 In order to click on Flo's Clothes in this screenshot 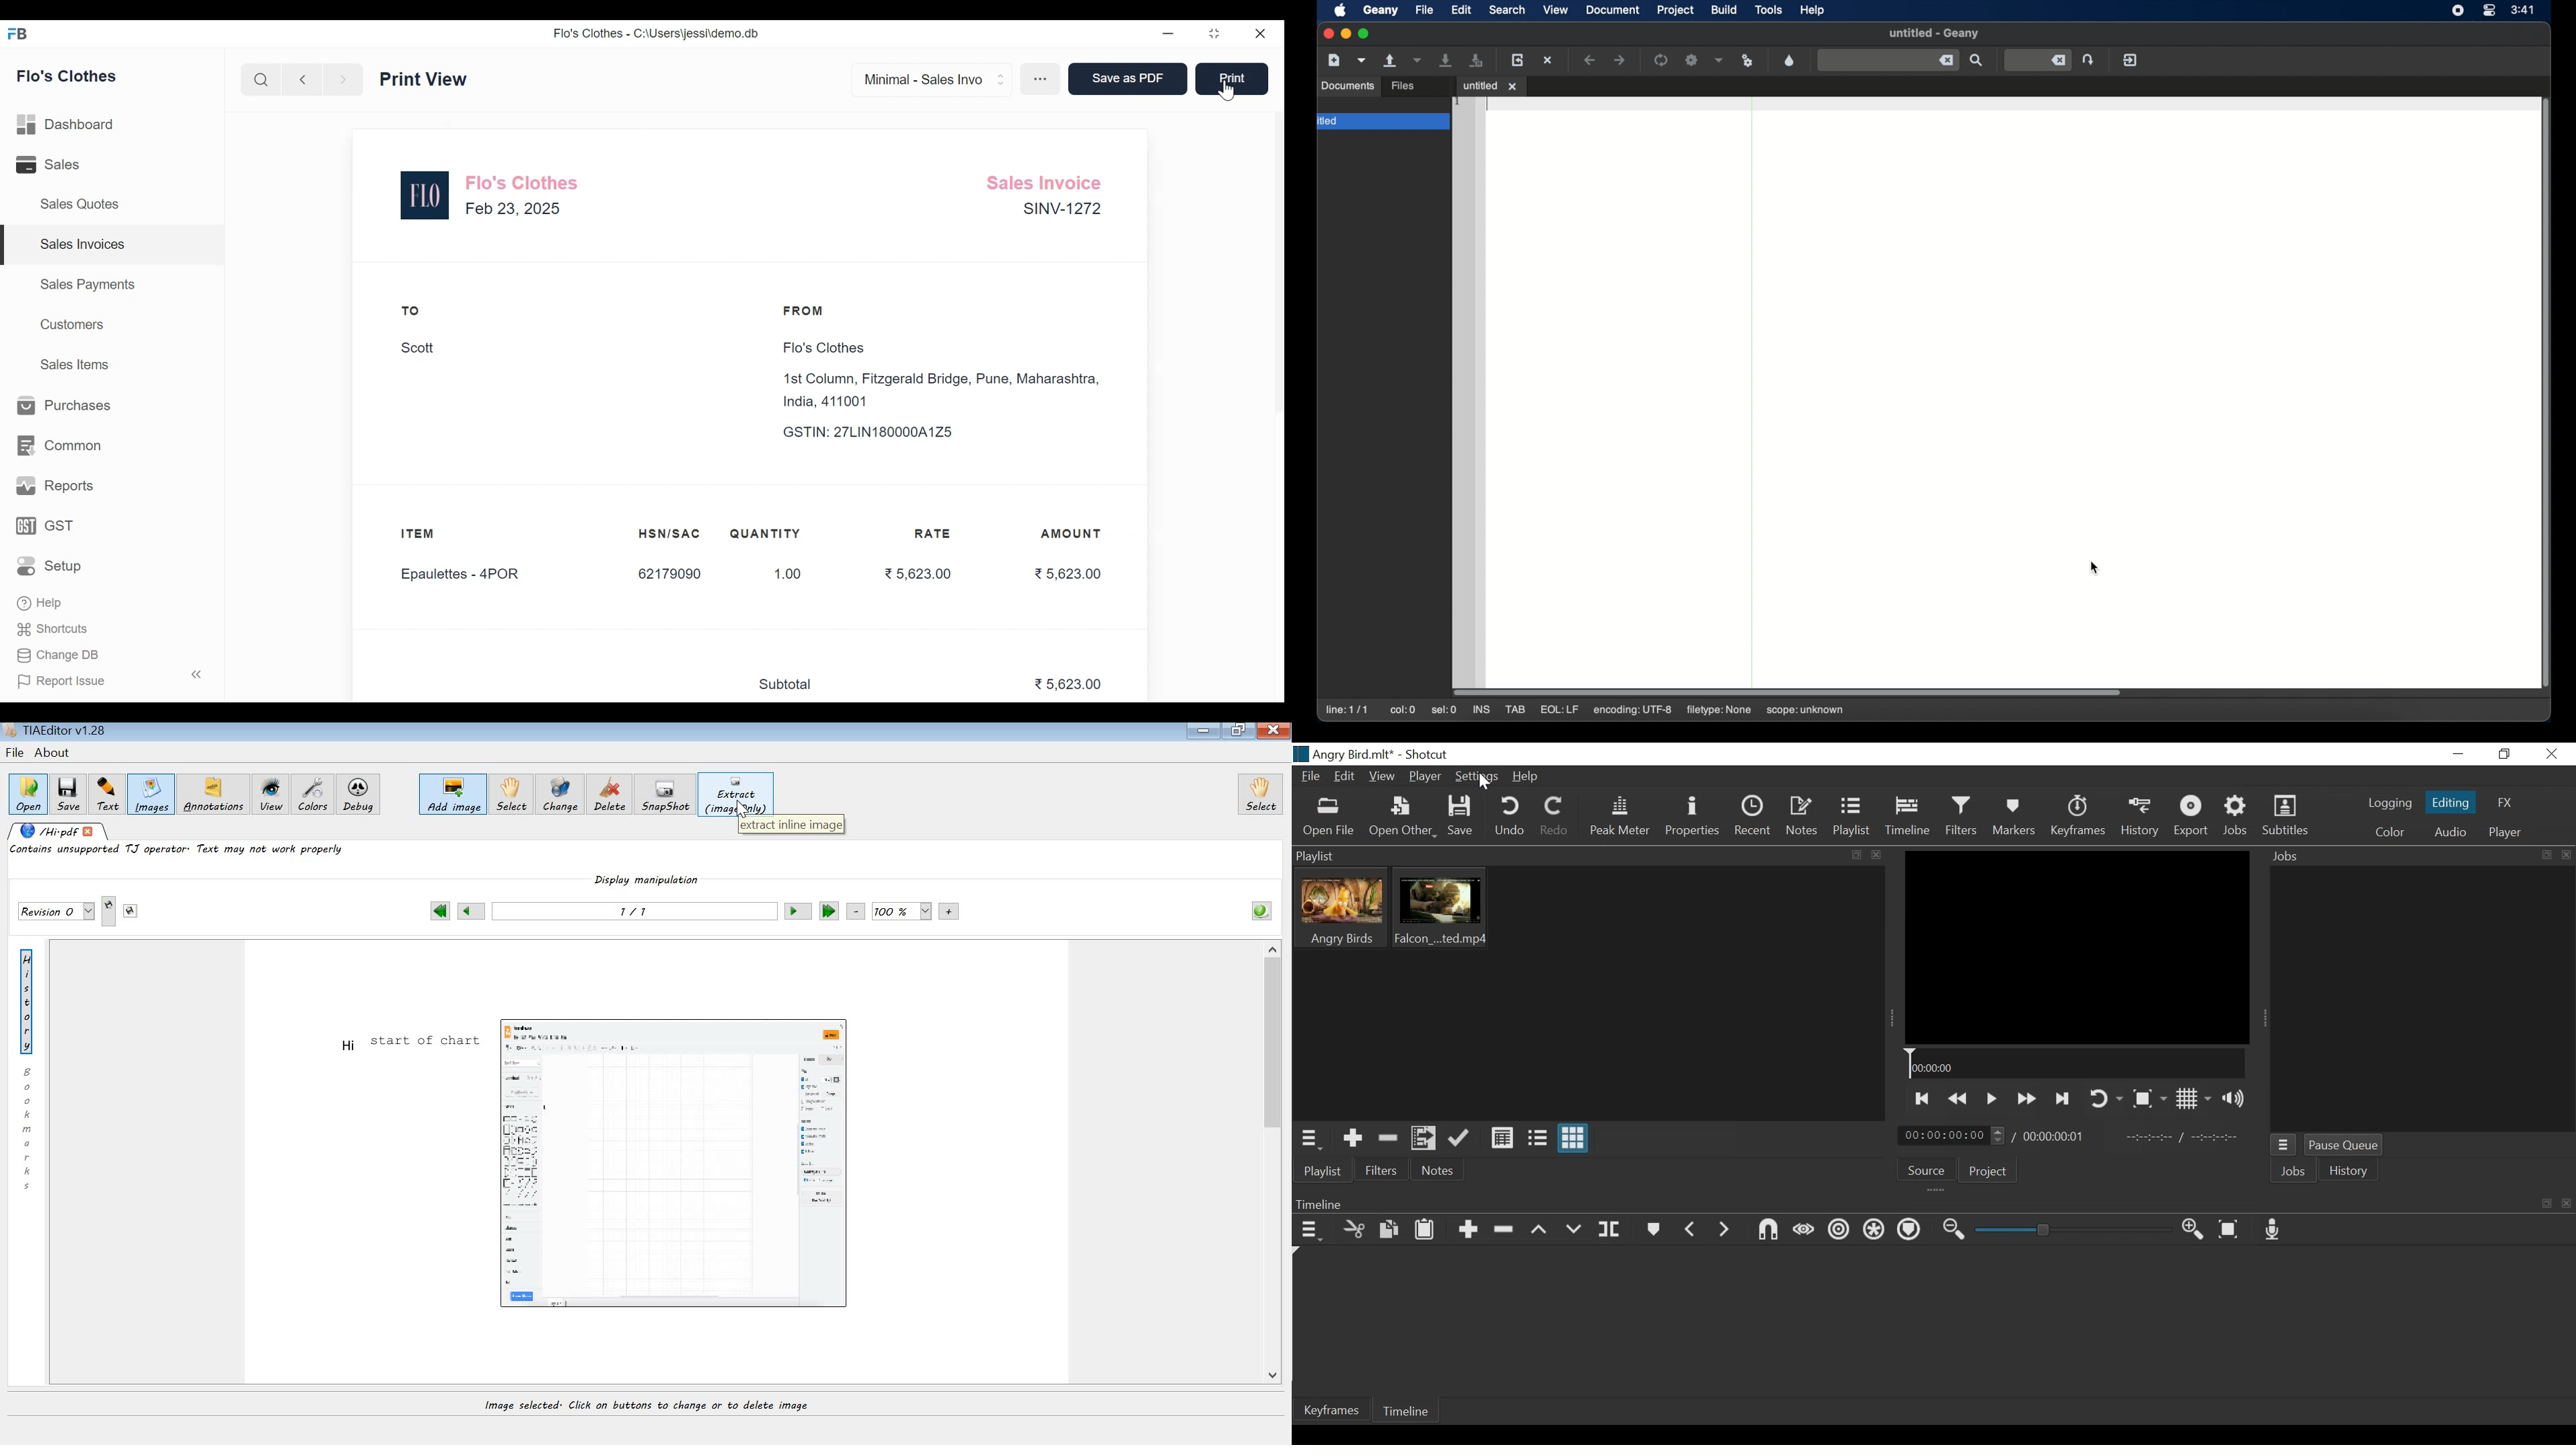, I will do `click(68, 75)`.